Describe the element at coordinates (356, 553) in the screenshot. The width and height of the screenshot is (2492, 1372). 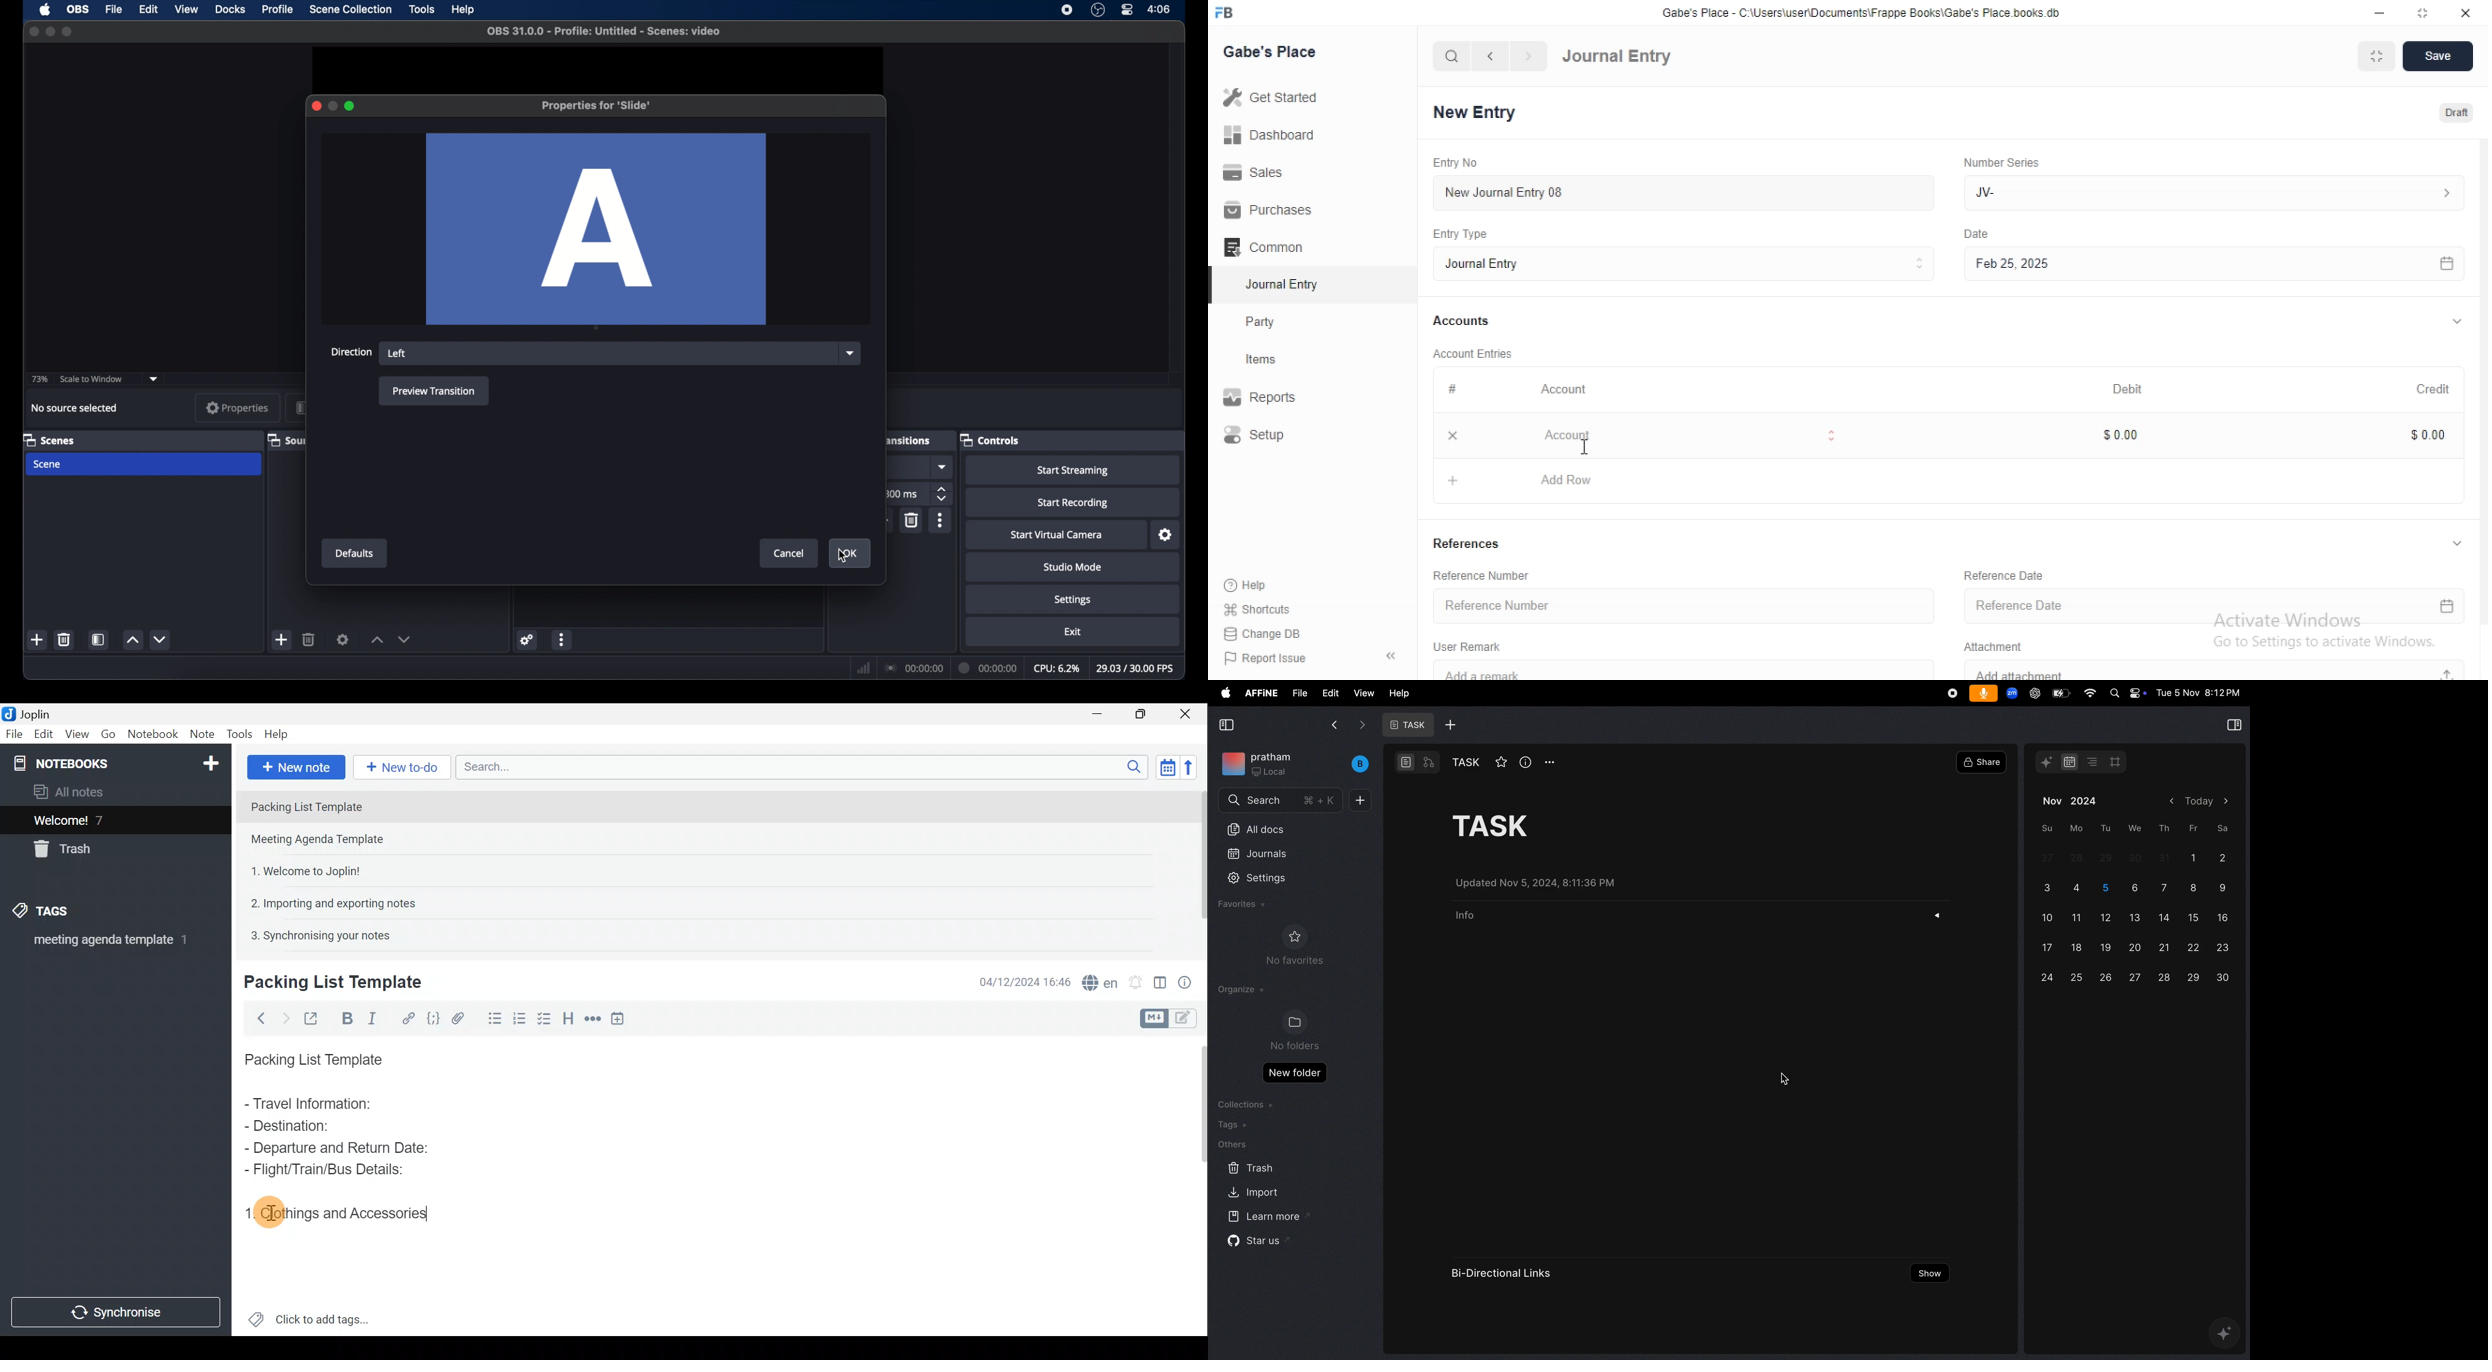
I see `defaults` at that location.